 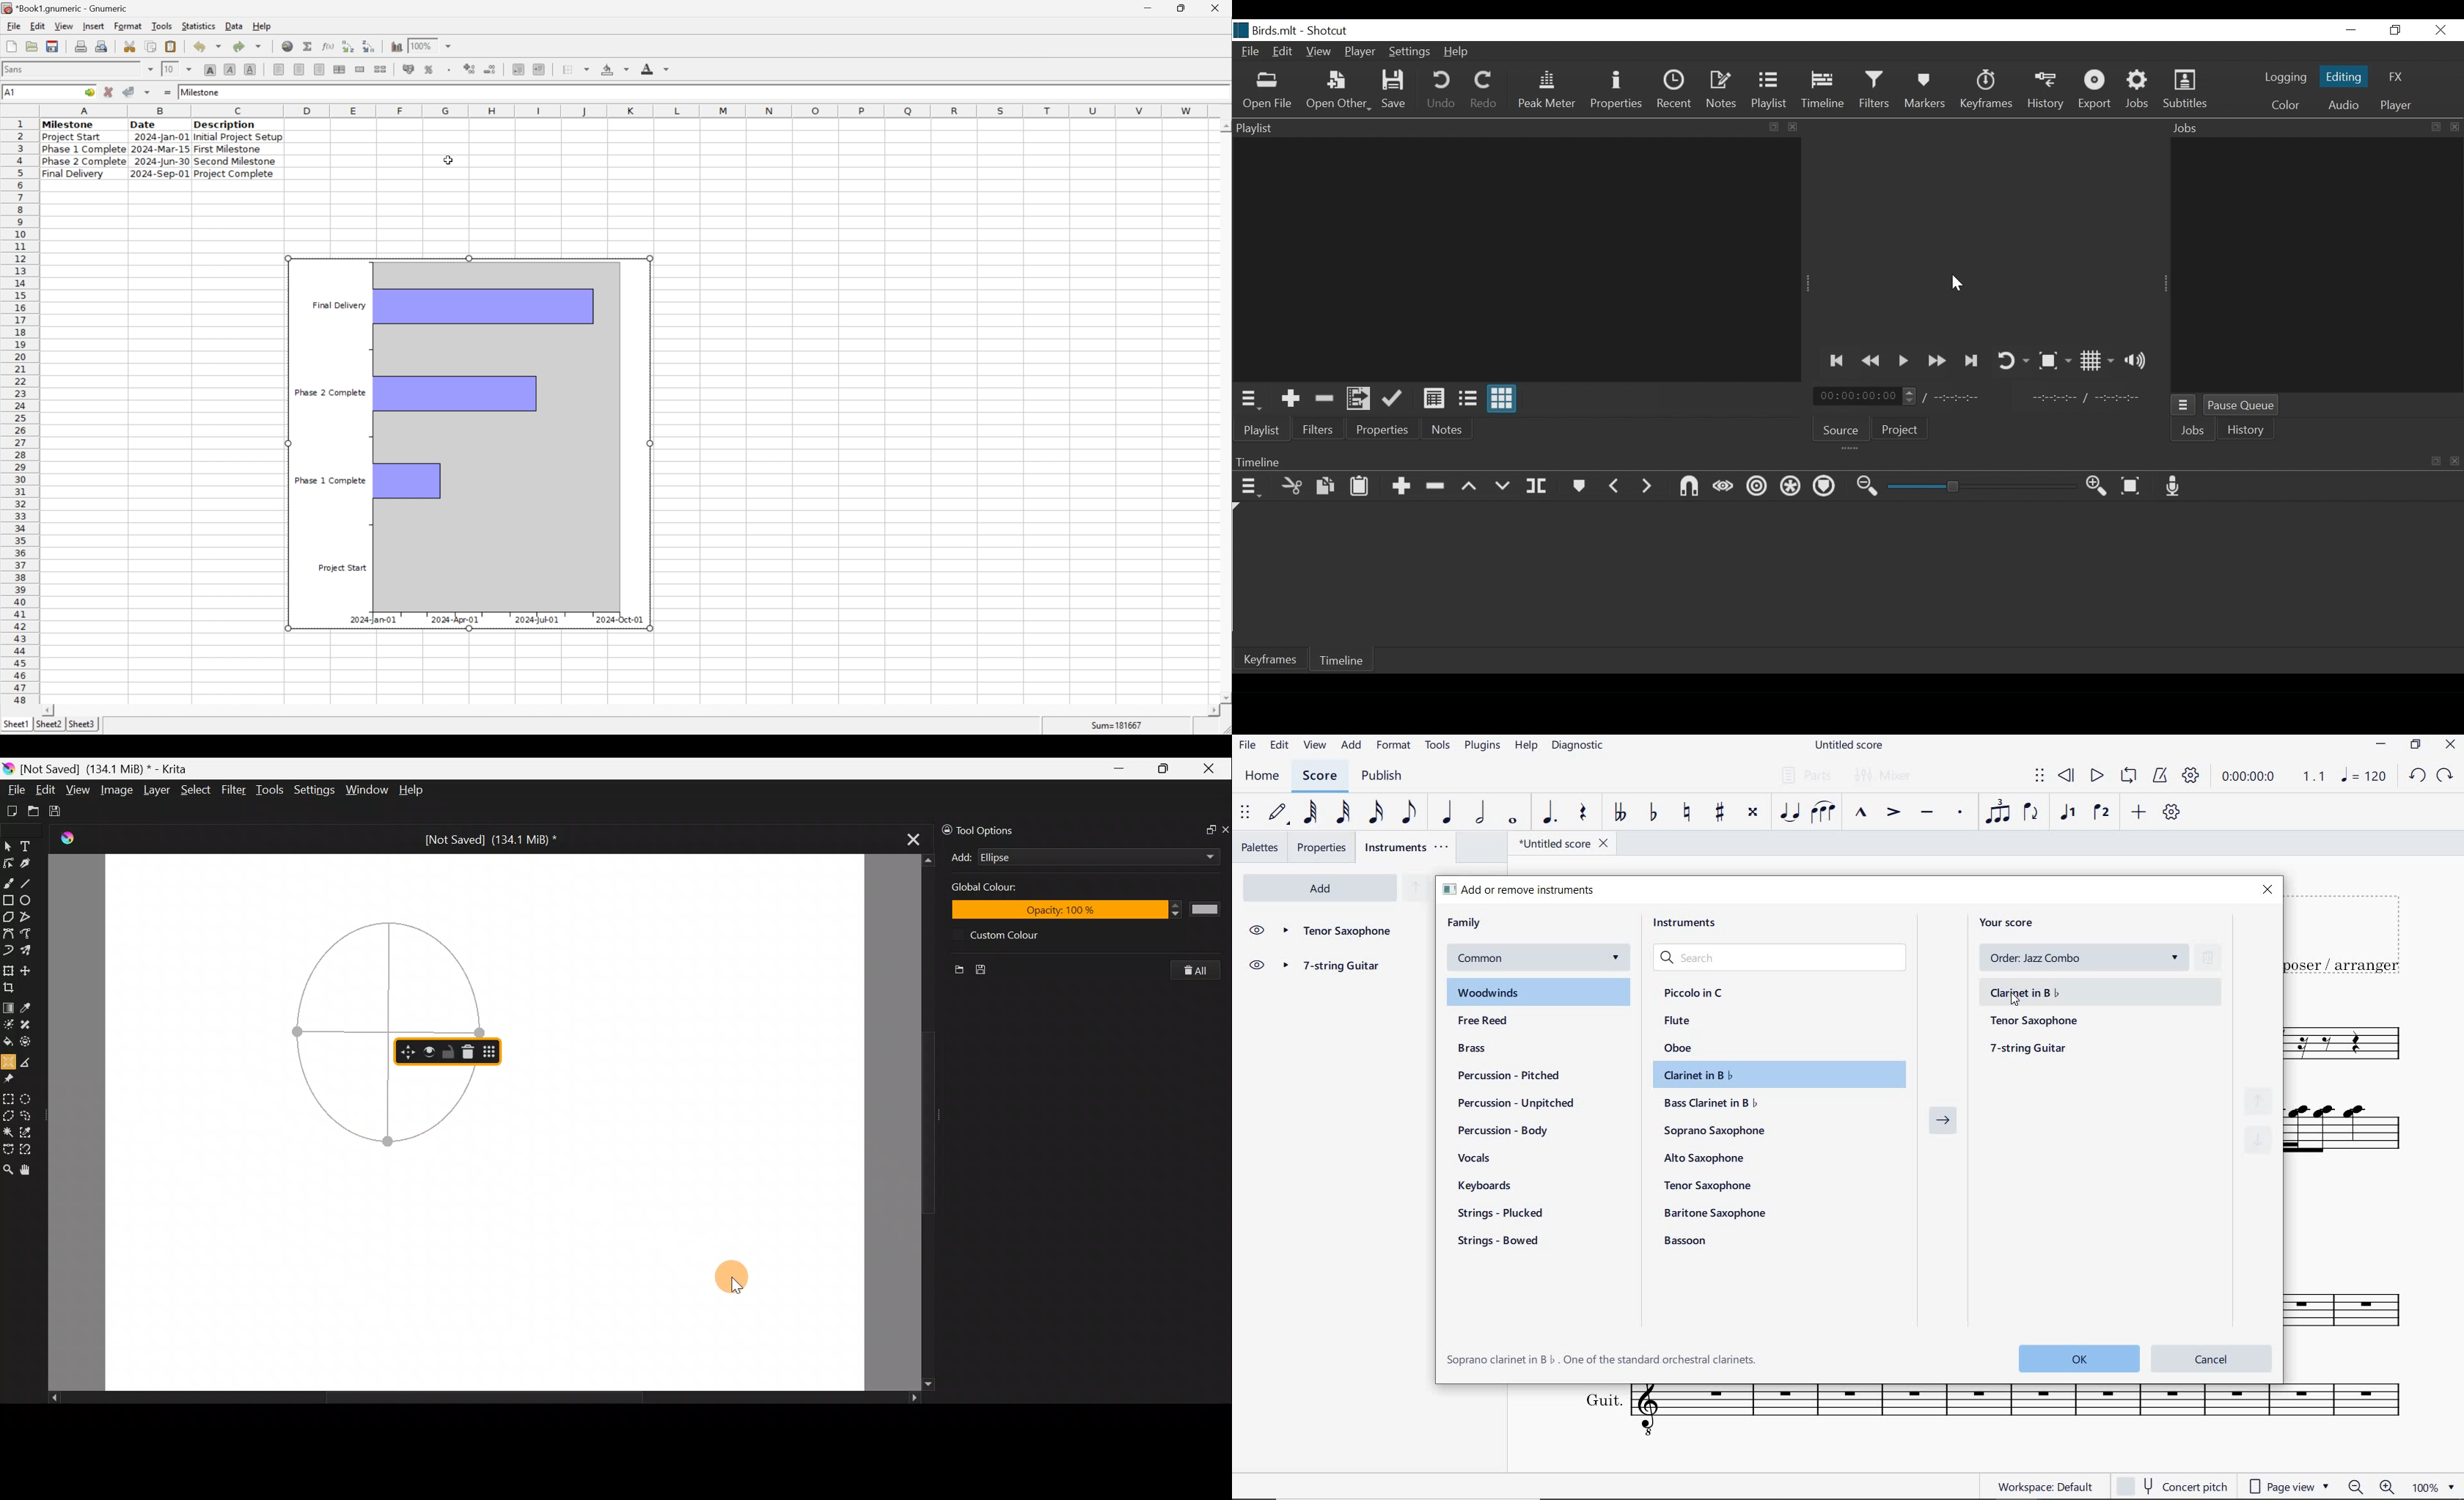 I want to click on sum in current cell, so click(x=309, y=46).